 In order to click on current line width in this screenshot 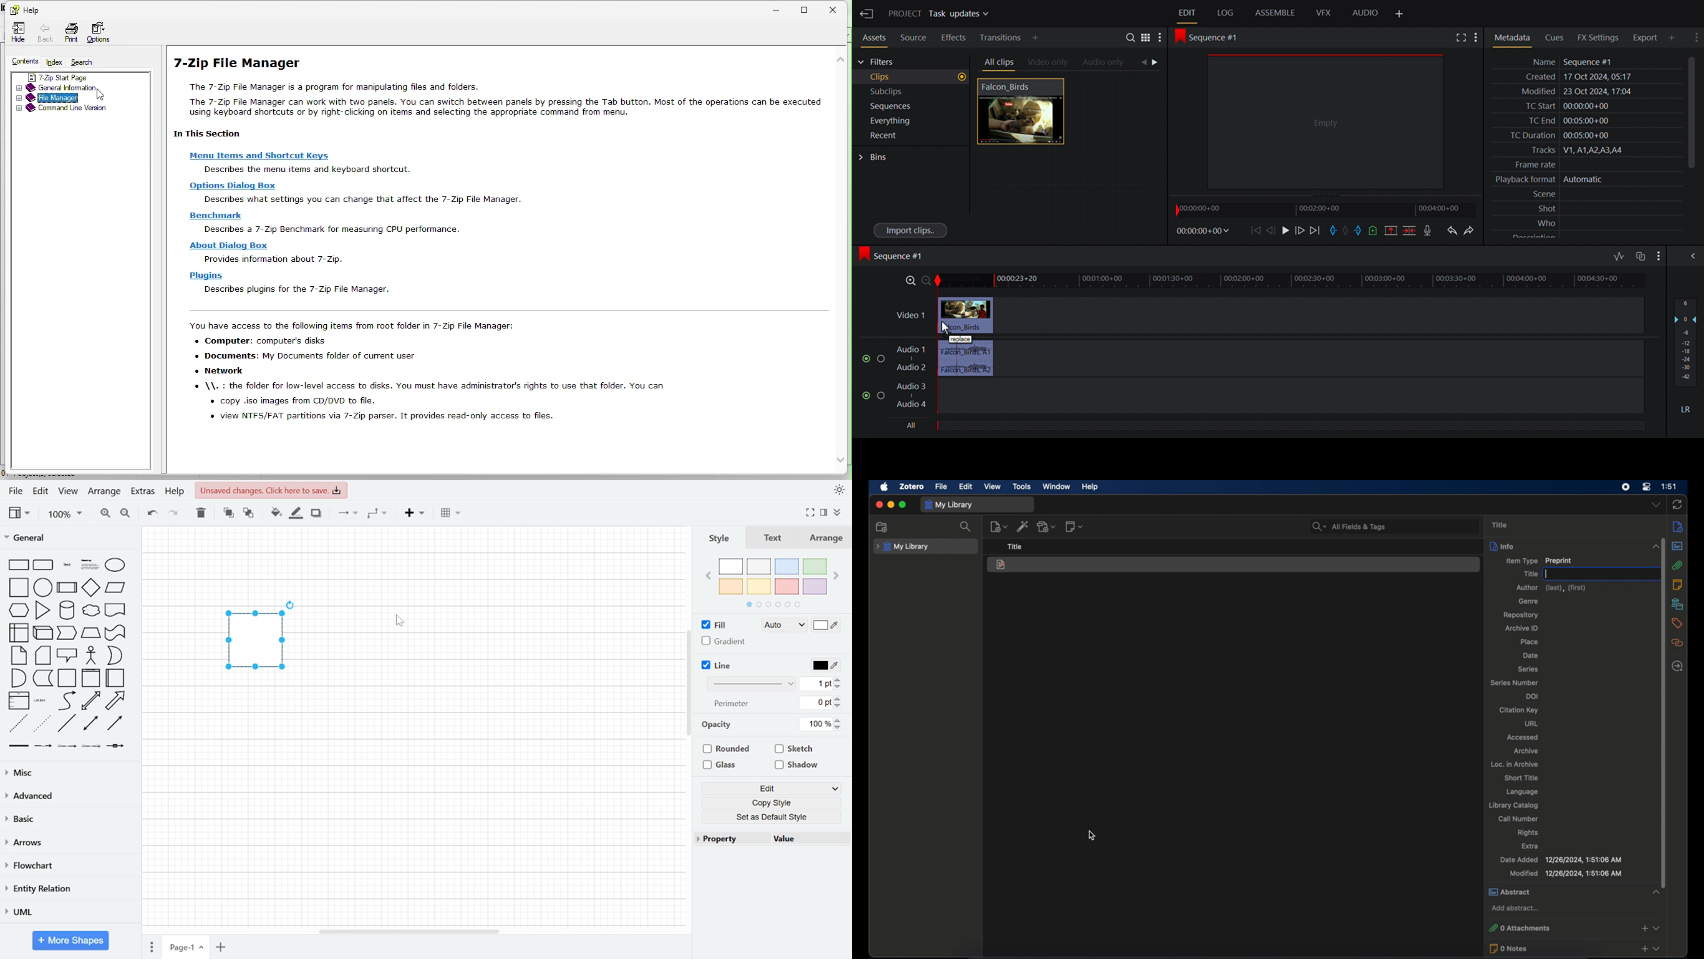, I will do `click(816, 684)`.